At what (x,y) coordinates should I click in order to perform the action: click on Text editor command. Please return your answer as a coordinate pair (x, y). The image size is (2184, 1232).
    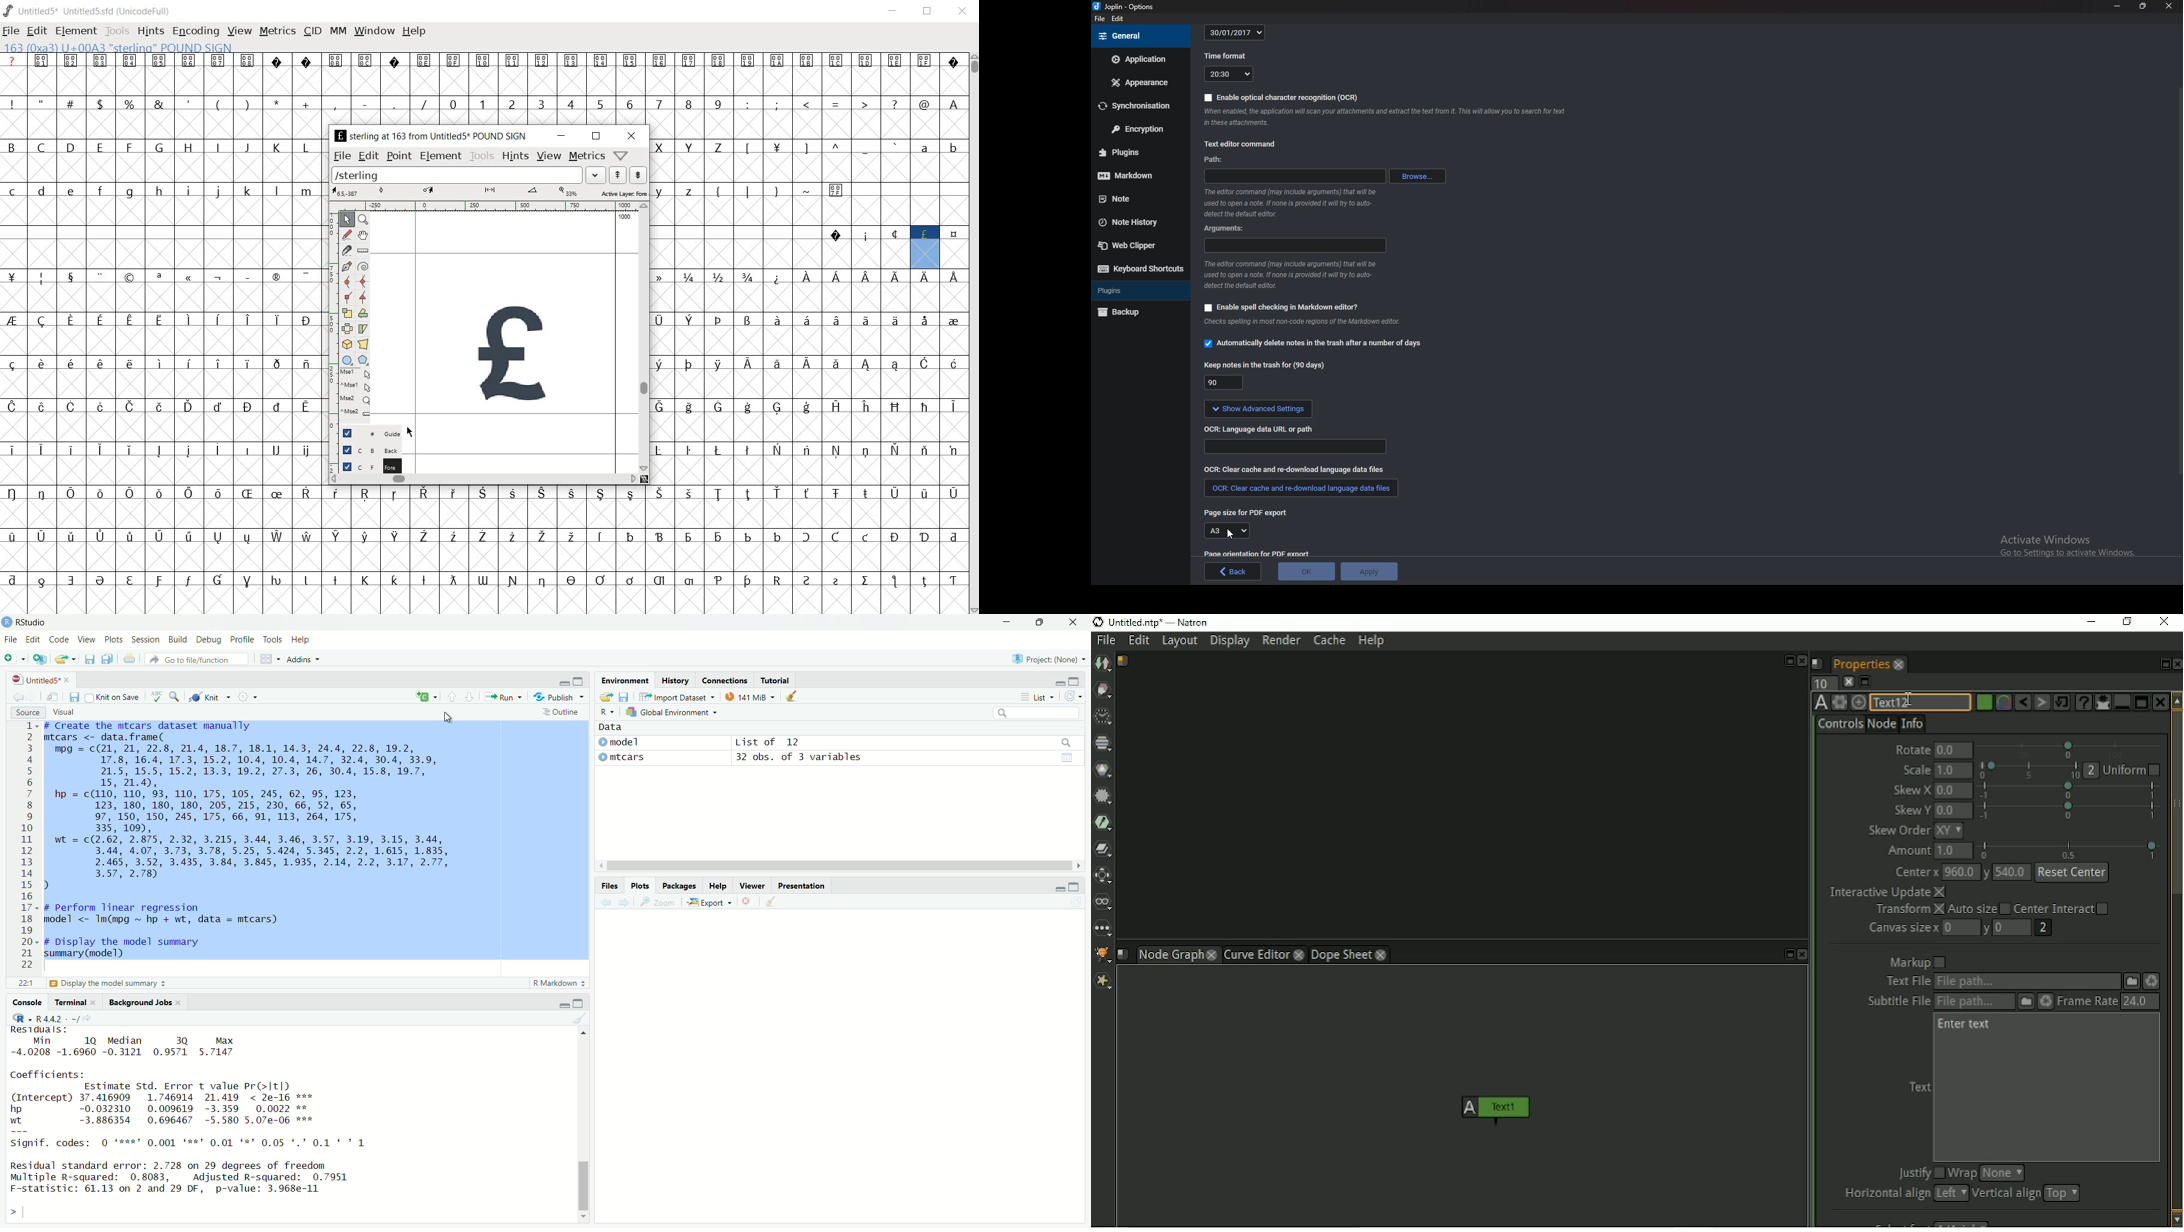
    Looking at the image, I should click on (1241, 144).